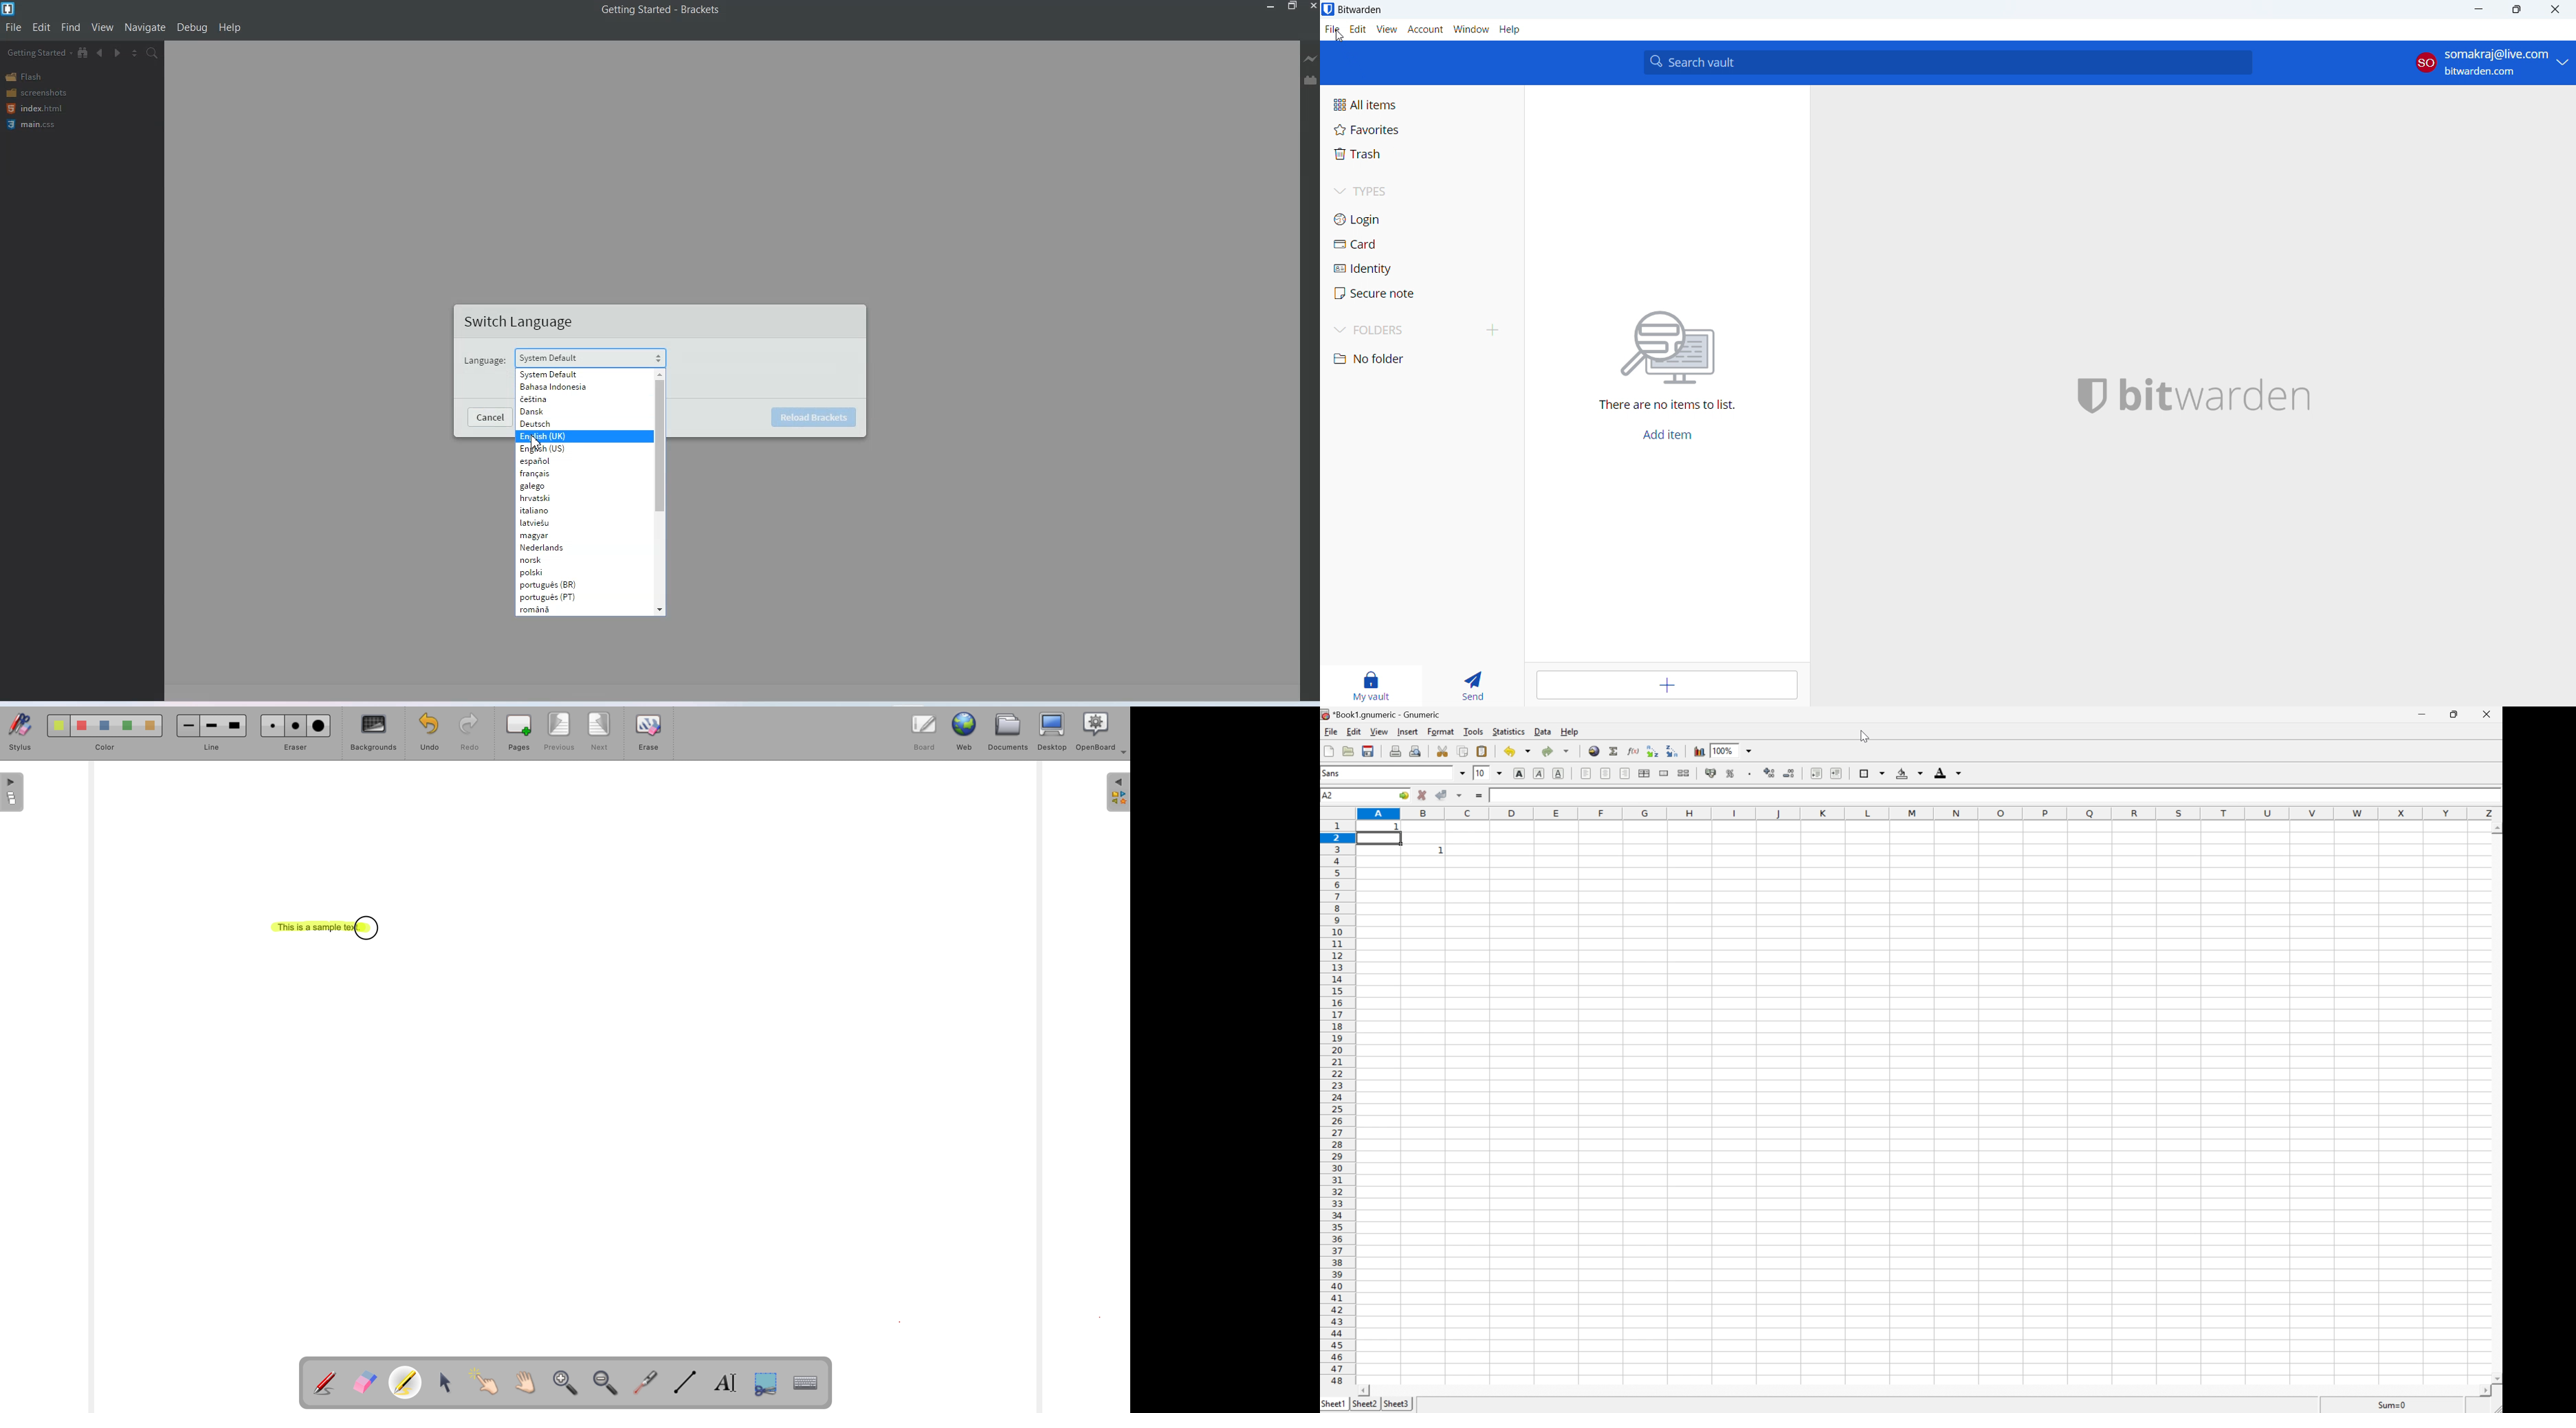 Image resolution: width=2576 pixels, height=1428 pixels. What do you see at coordinates (1519, 774) in the screenshot?
I see `bold` at bounding box center [1519, 774].